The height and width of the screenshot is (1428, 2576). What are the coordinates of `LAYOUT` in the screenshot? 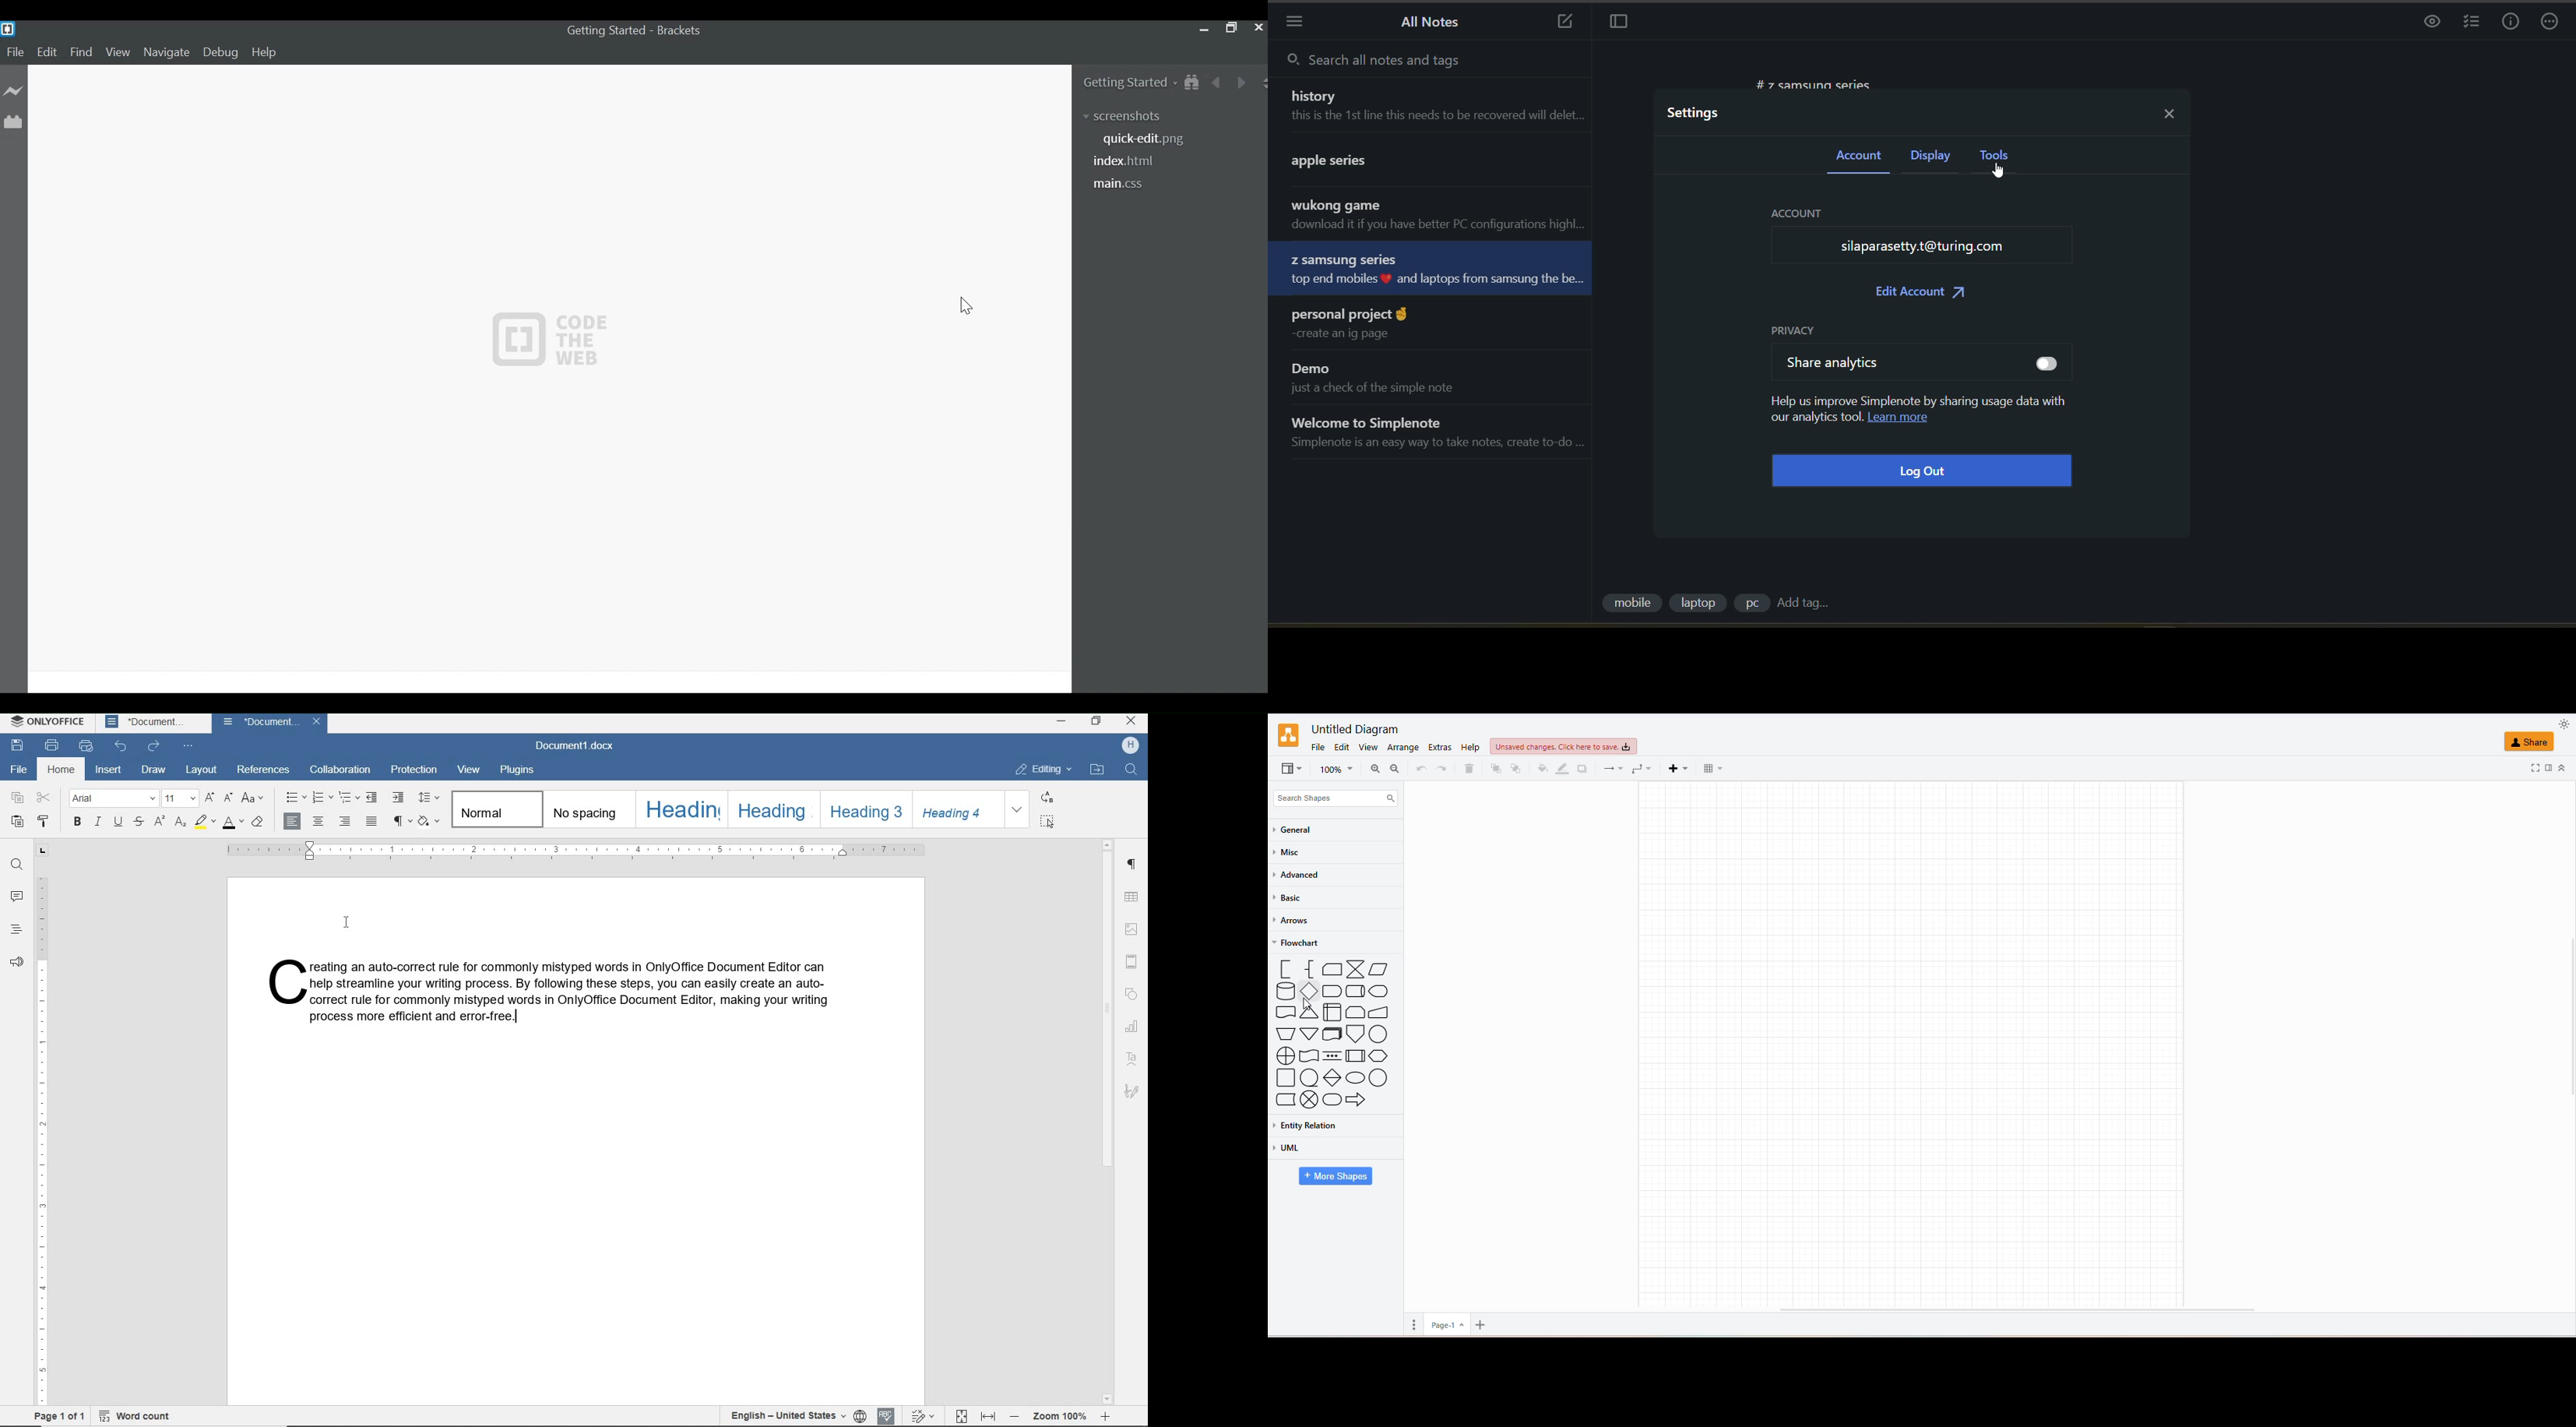 It's located at (202, 770).